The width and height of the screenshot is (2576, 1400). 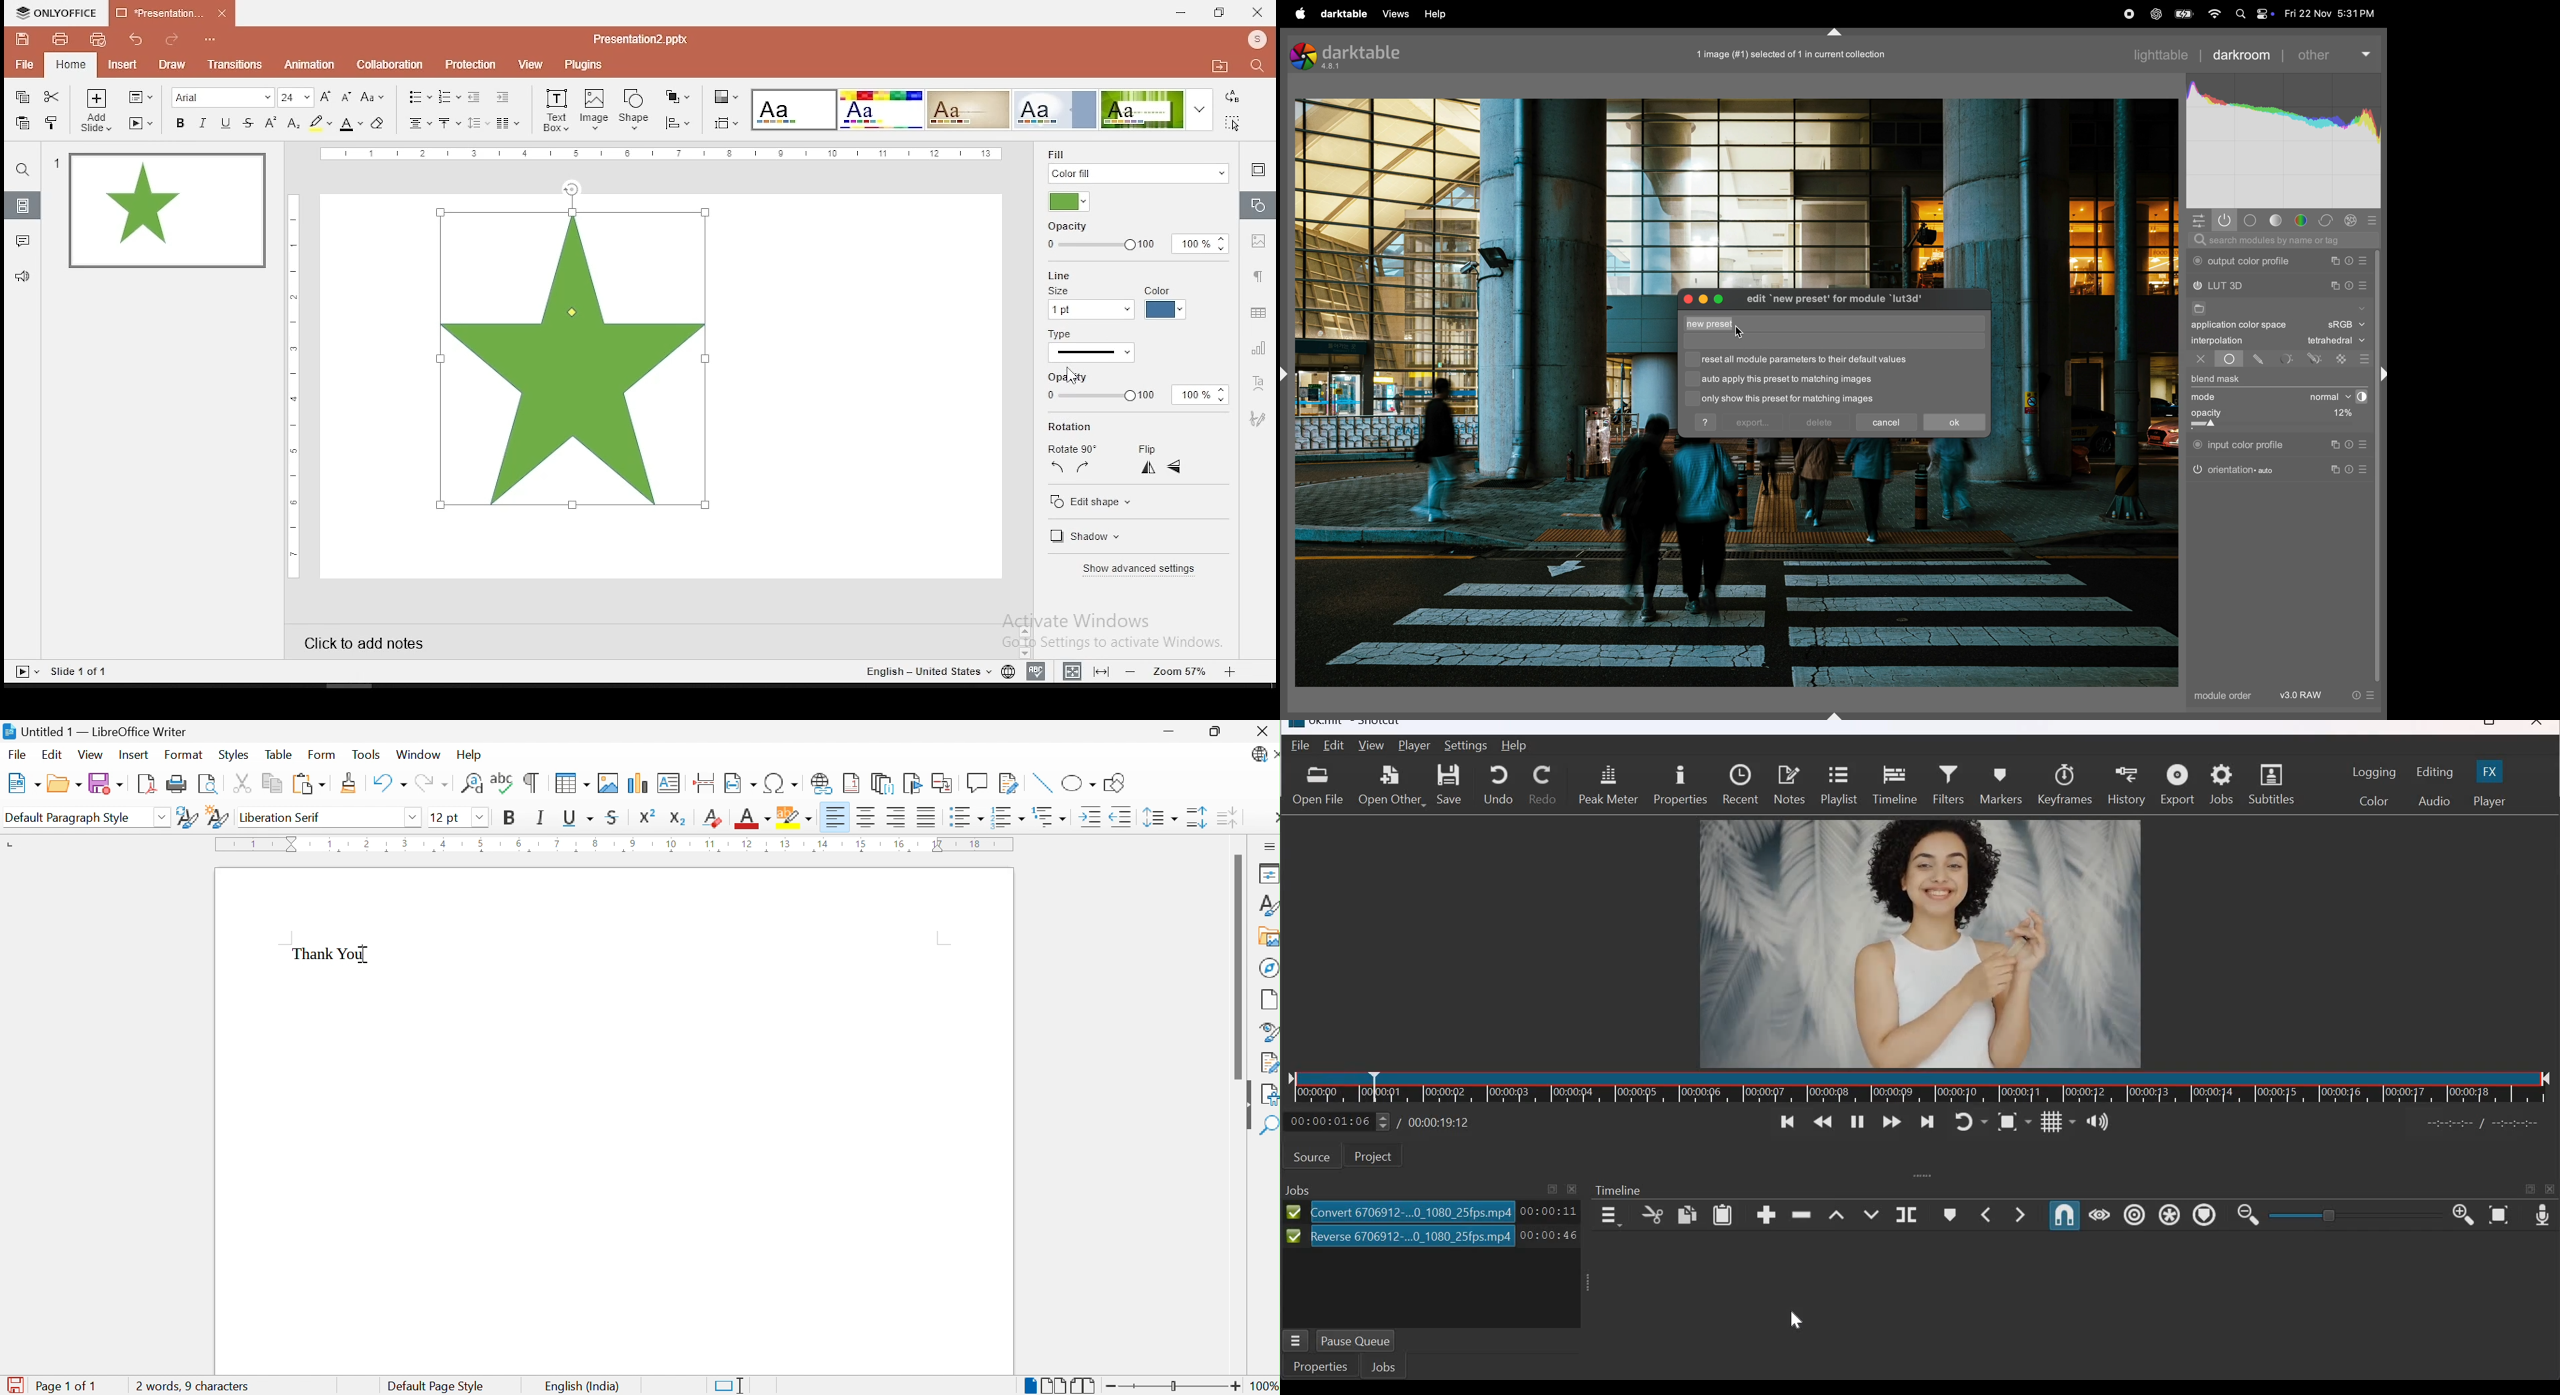 I want to click on home, so click(x=71, y=66).